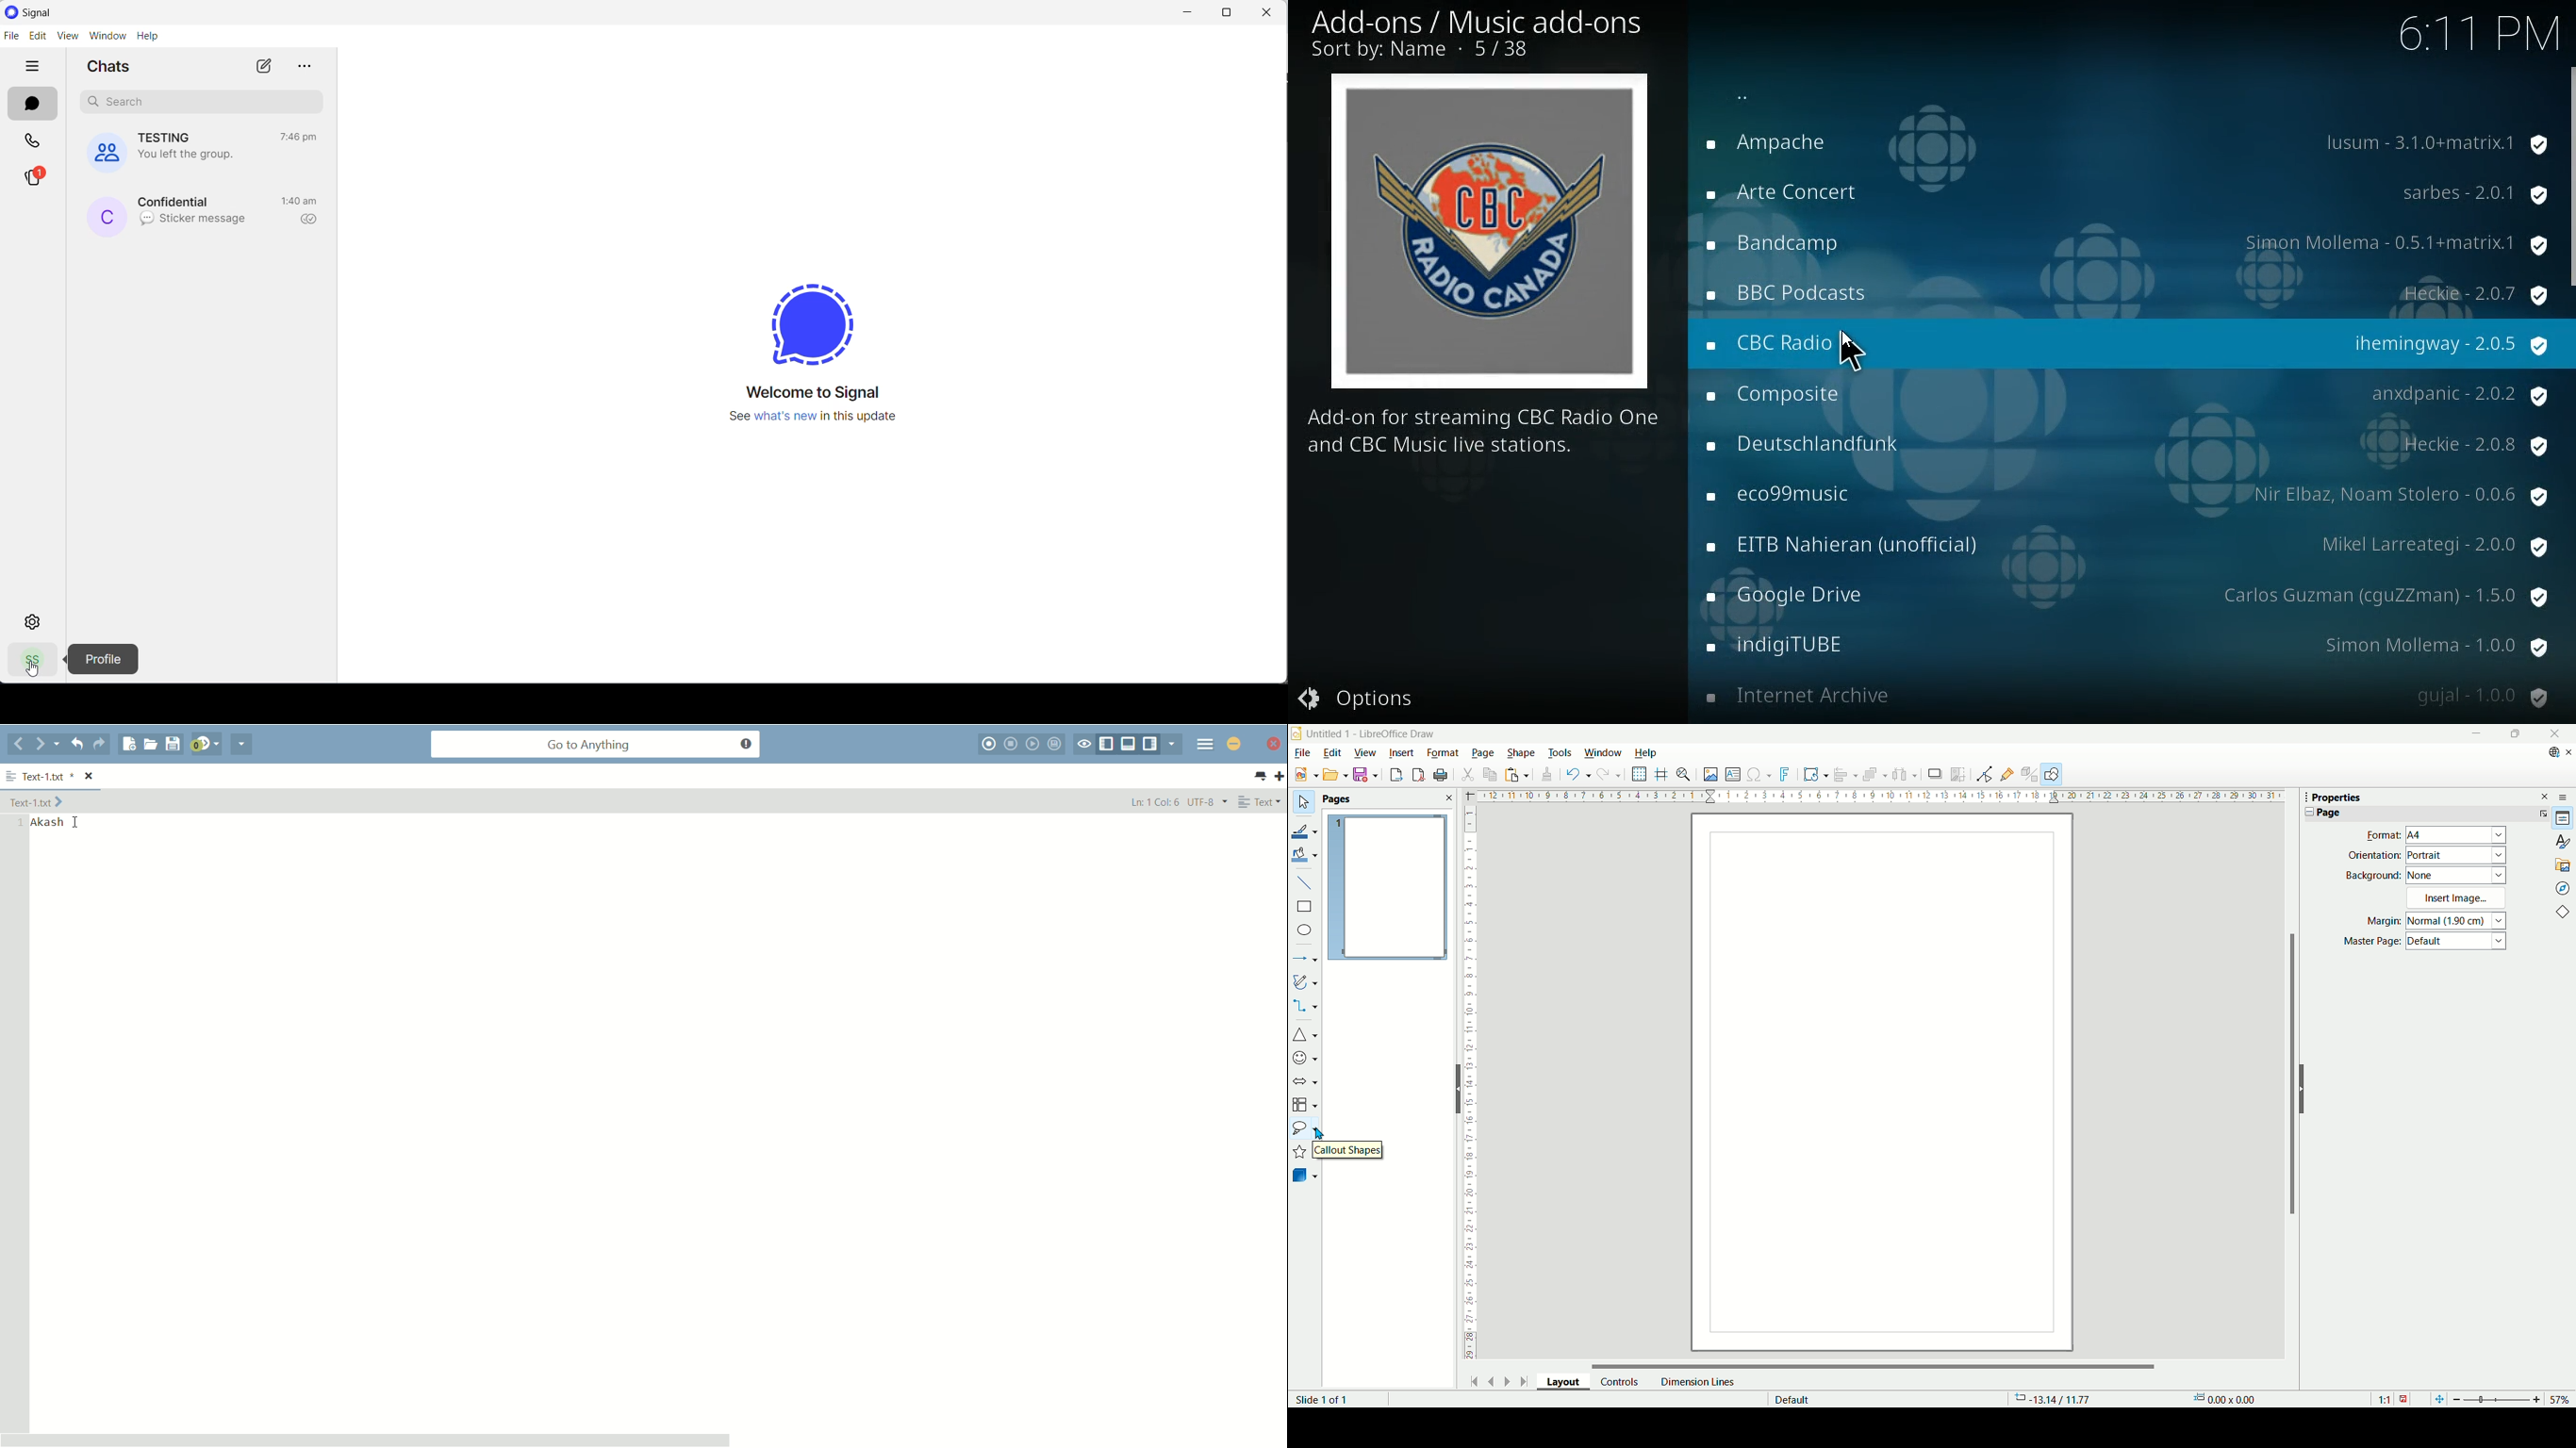  What do you see at coordinates (1620, 1382) in the screenshot?
I see `control` at bounding box center [1620, 1382].